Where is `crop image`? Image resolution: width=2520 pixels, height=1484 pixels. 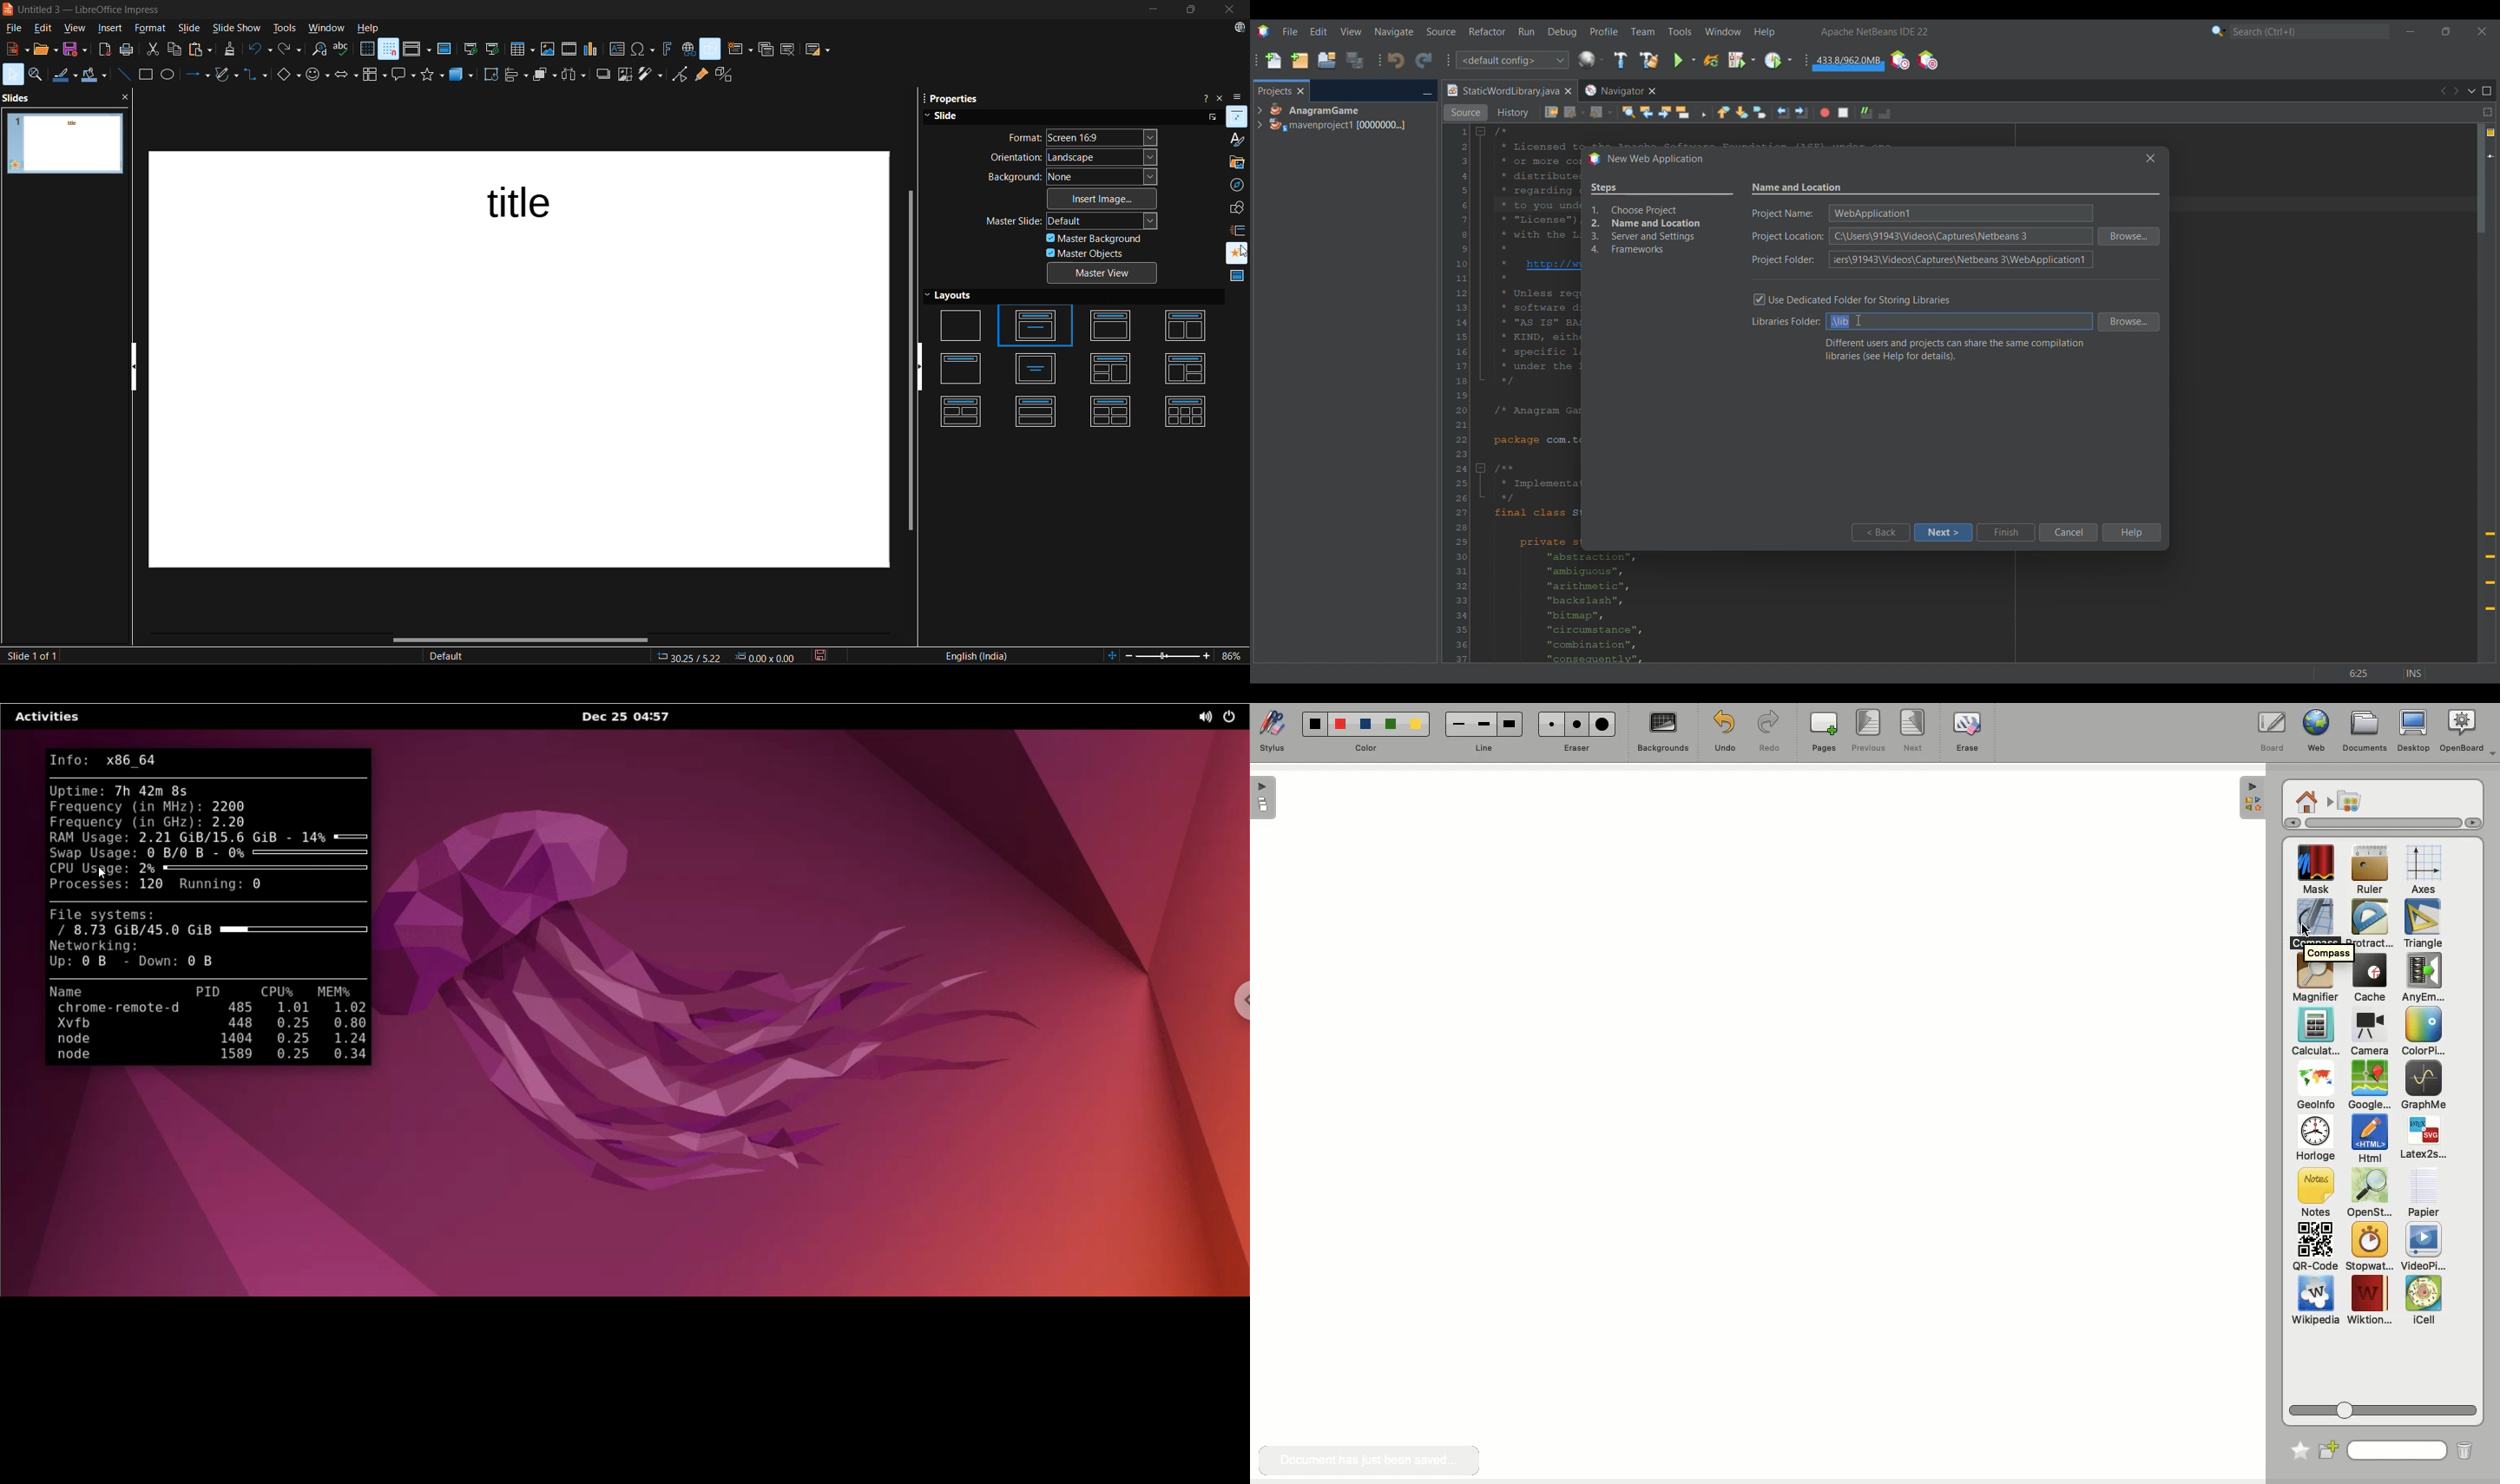 crop image is located at coordinates (626, 75).